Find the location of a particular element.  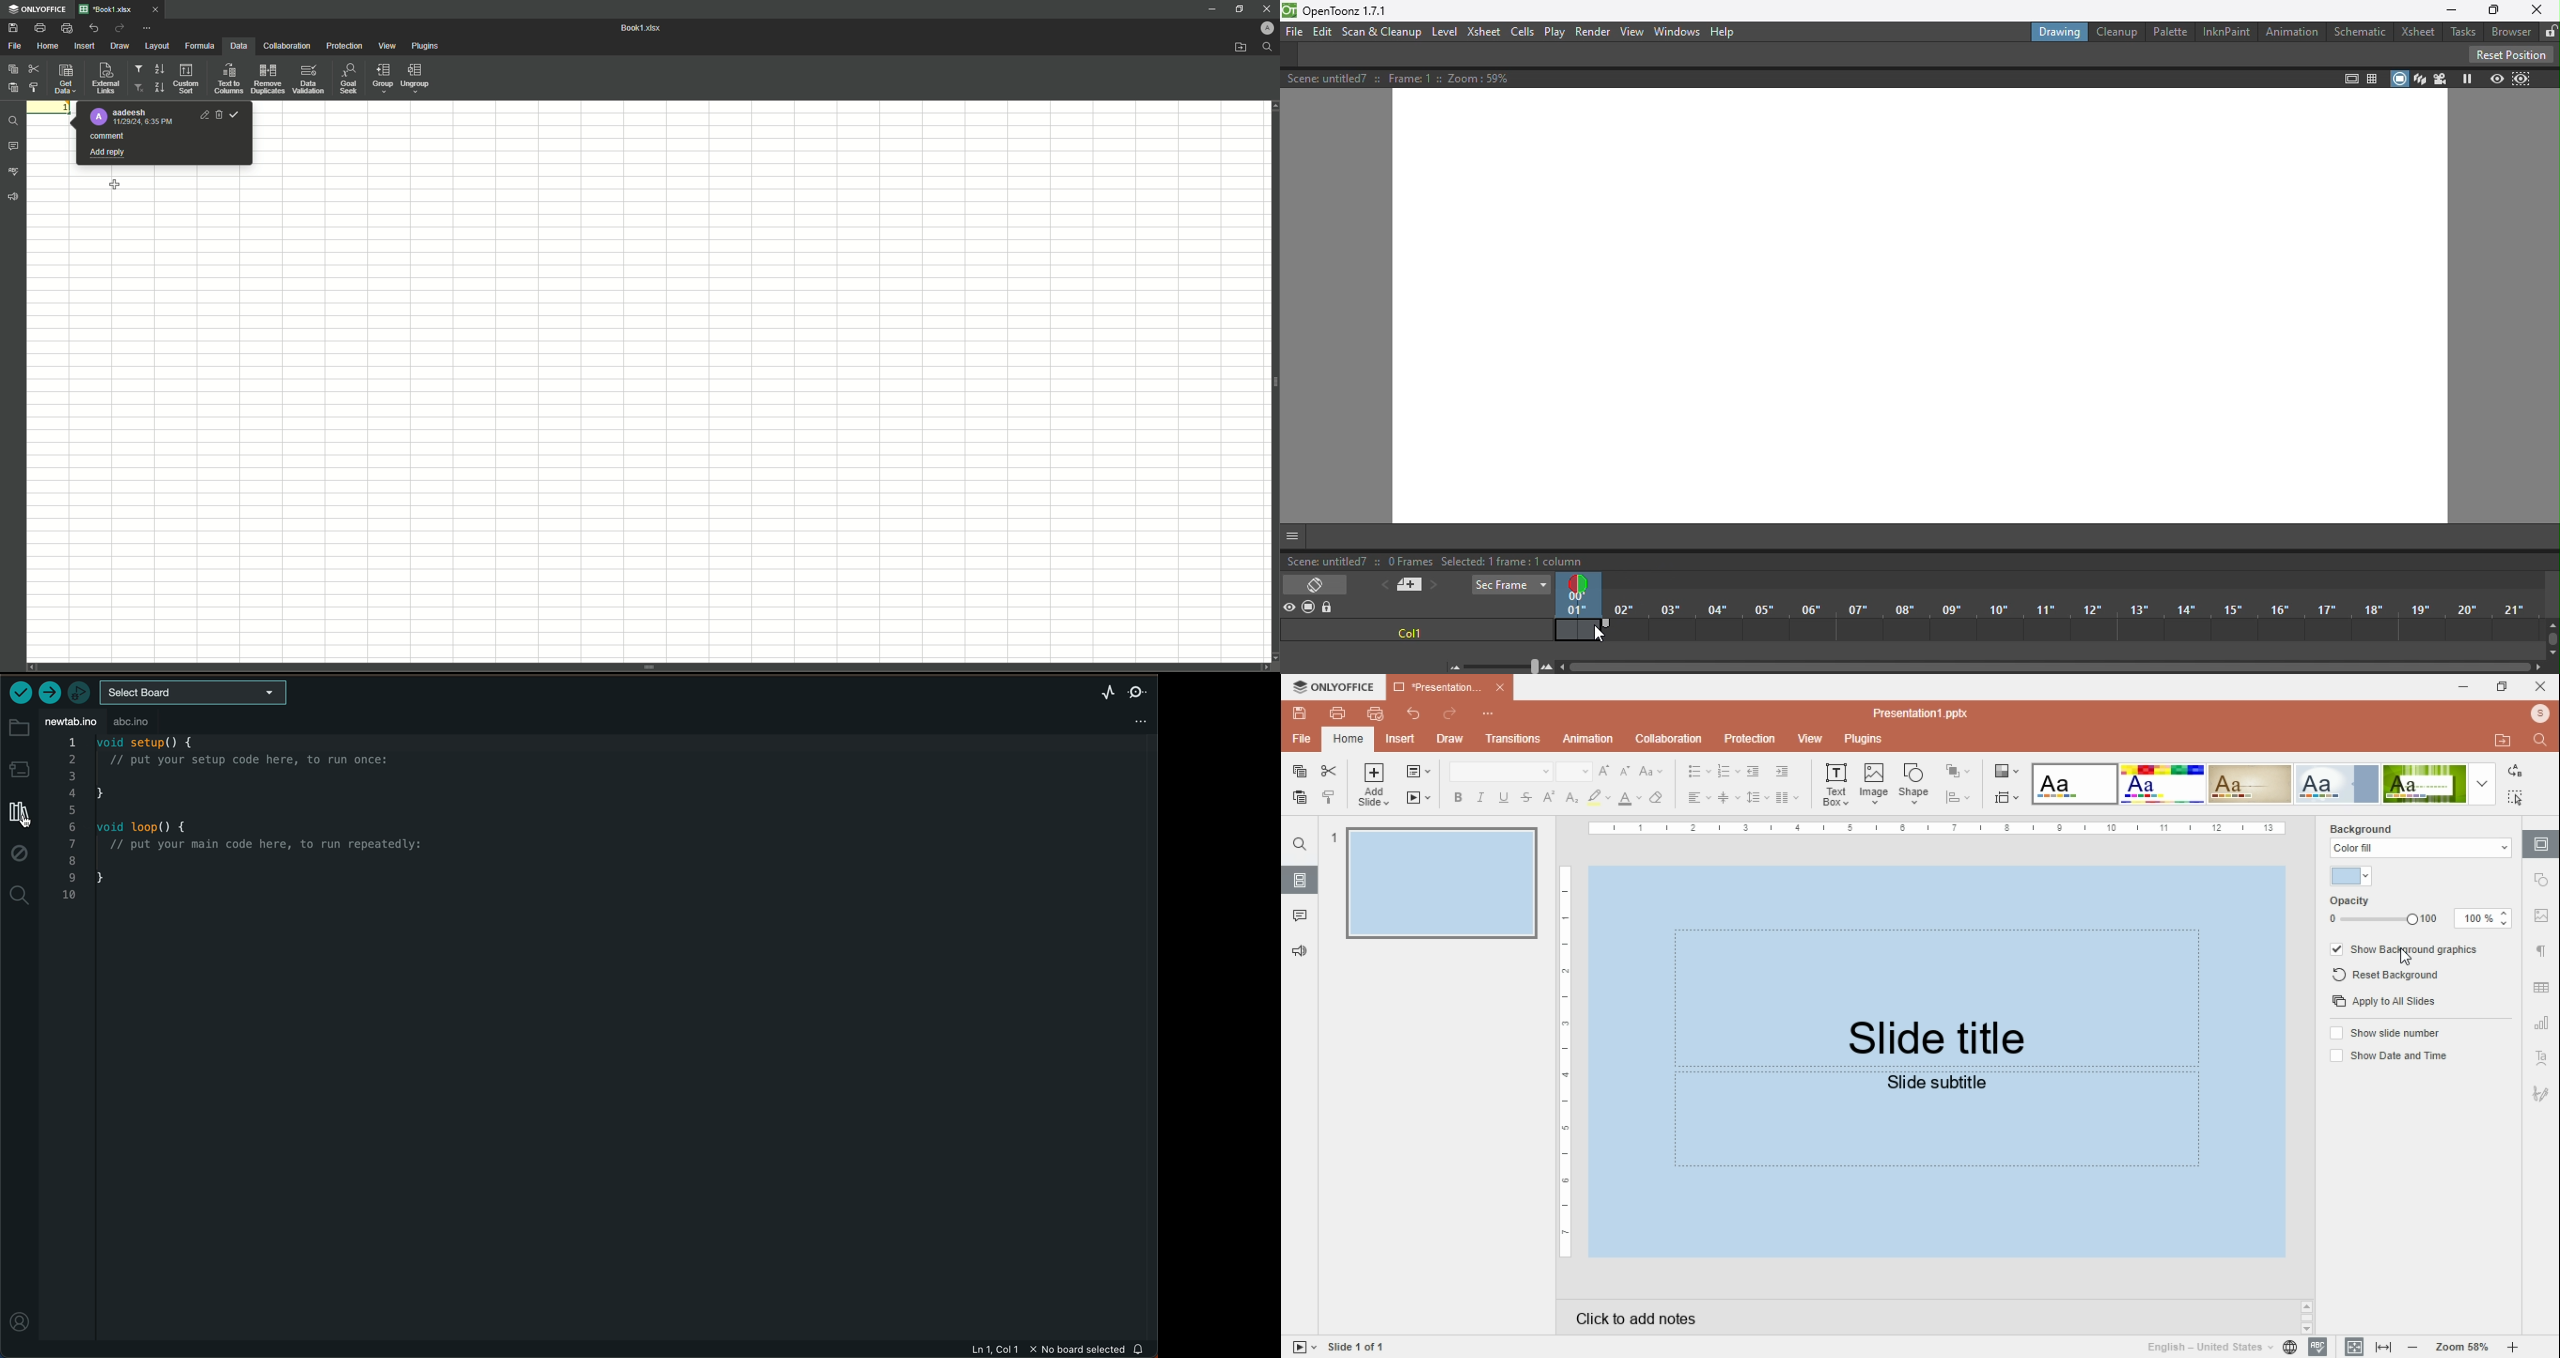

select all is located at coordinates (2516, 798).